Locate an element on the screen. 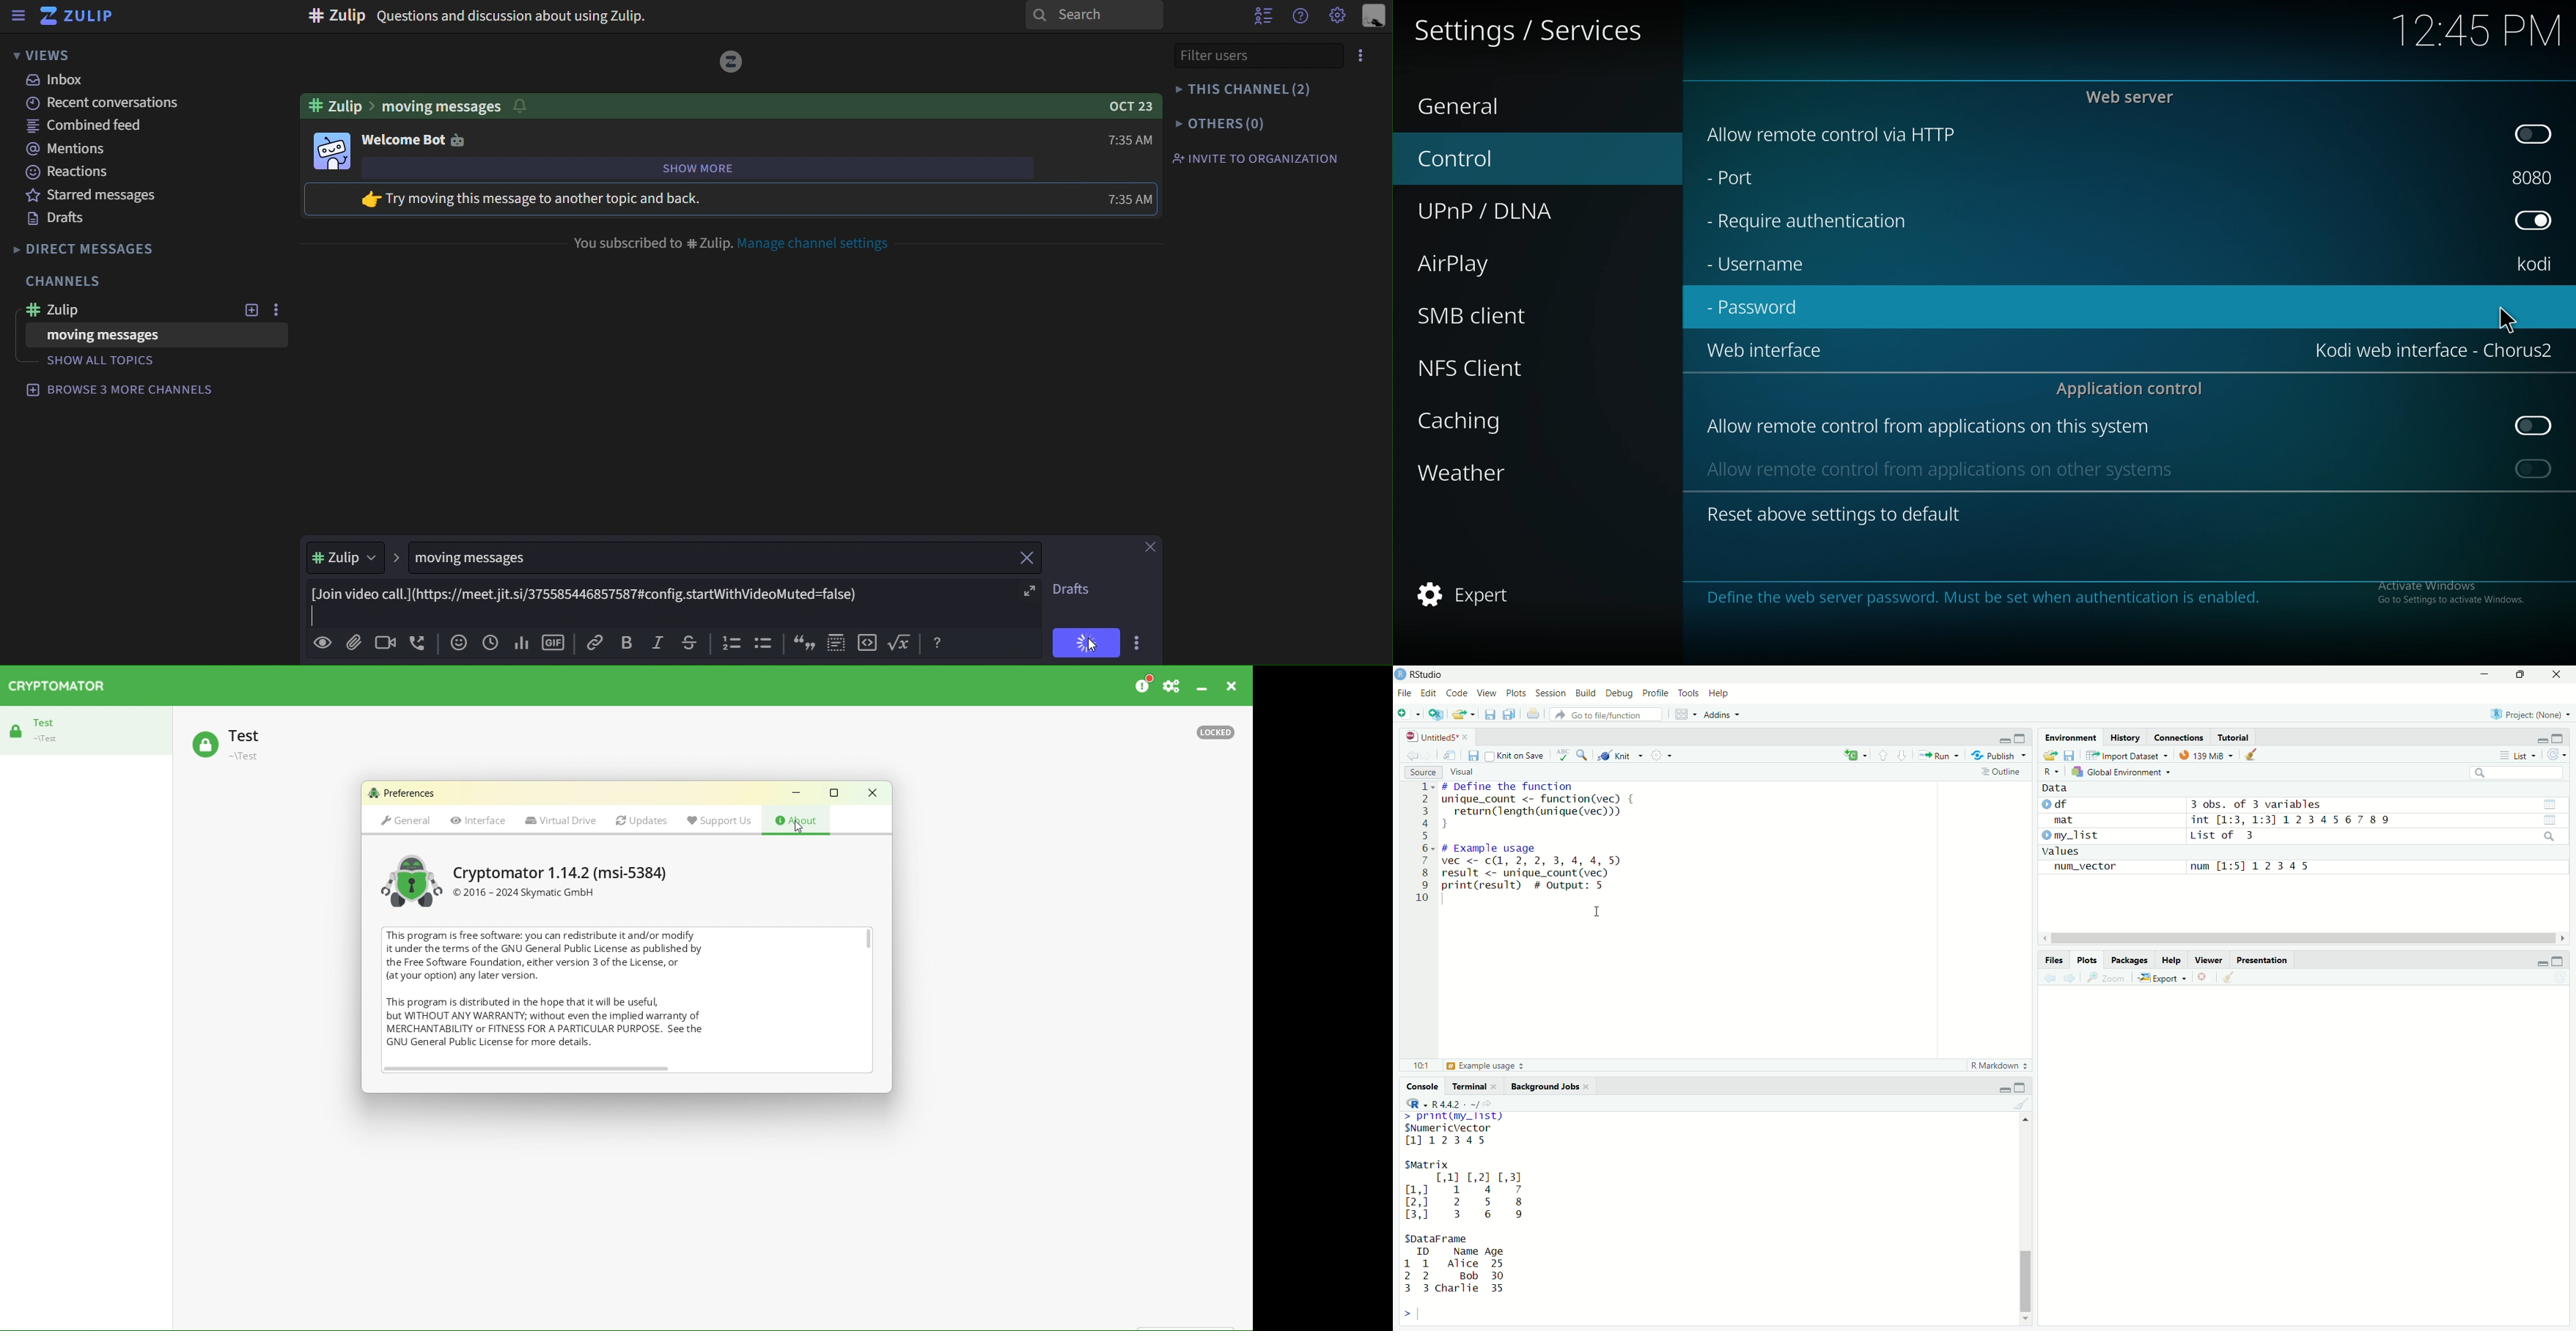  welcome bot is located at coordinates (413, 139).